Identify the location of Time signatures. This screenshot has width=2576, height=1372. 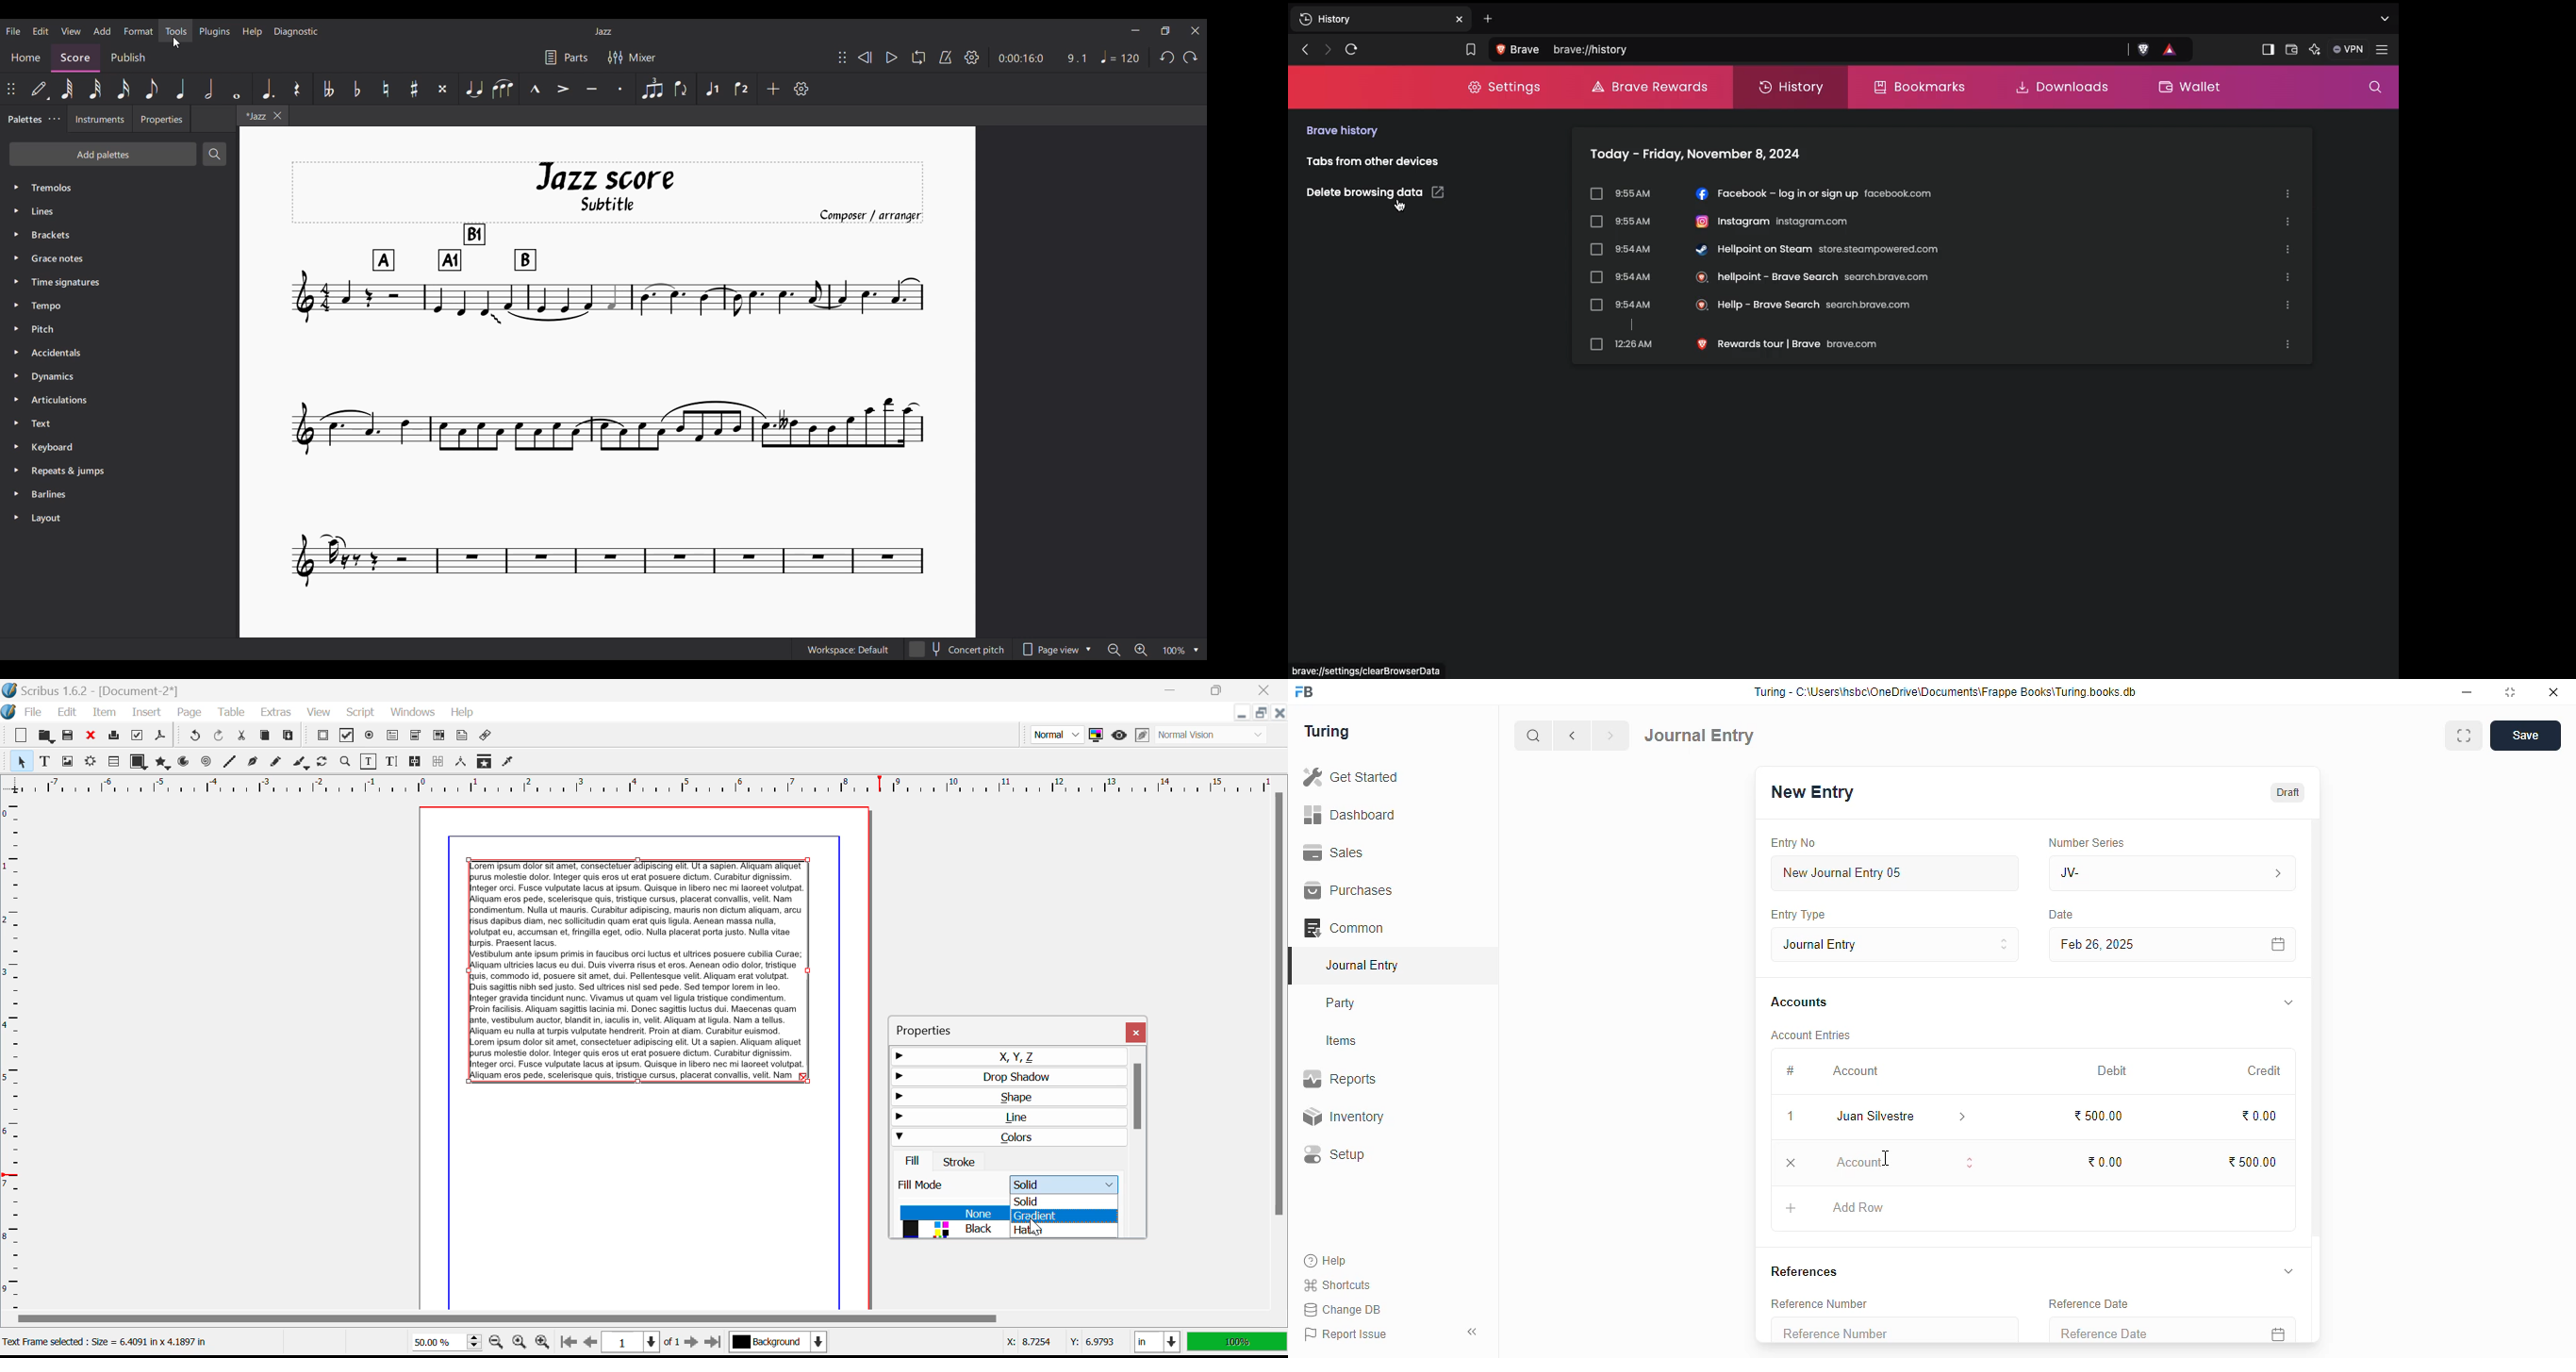
(119, 282).